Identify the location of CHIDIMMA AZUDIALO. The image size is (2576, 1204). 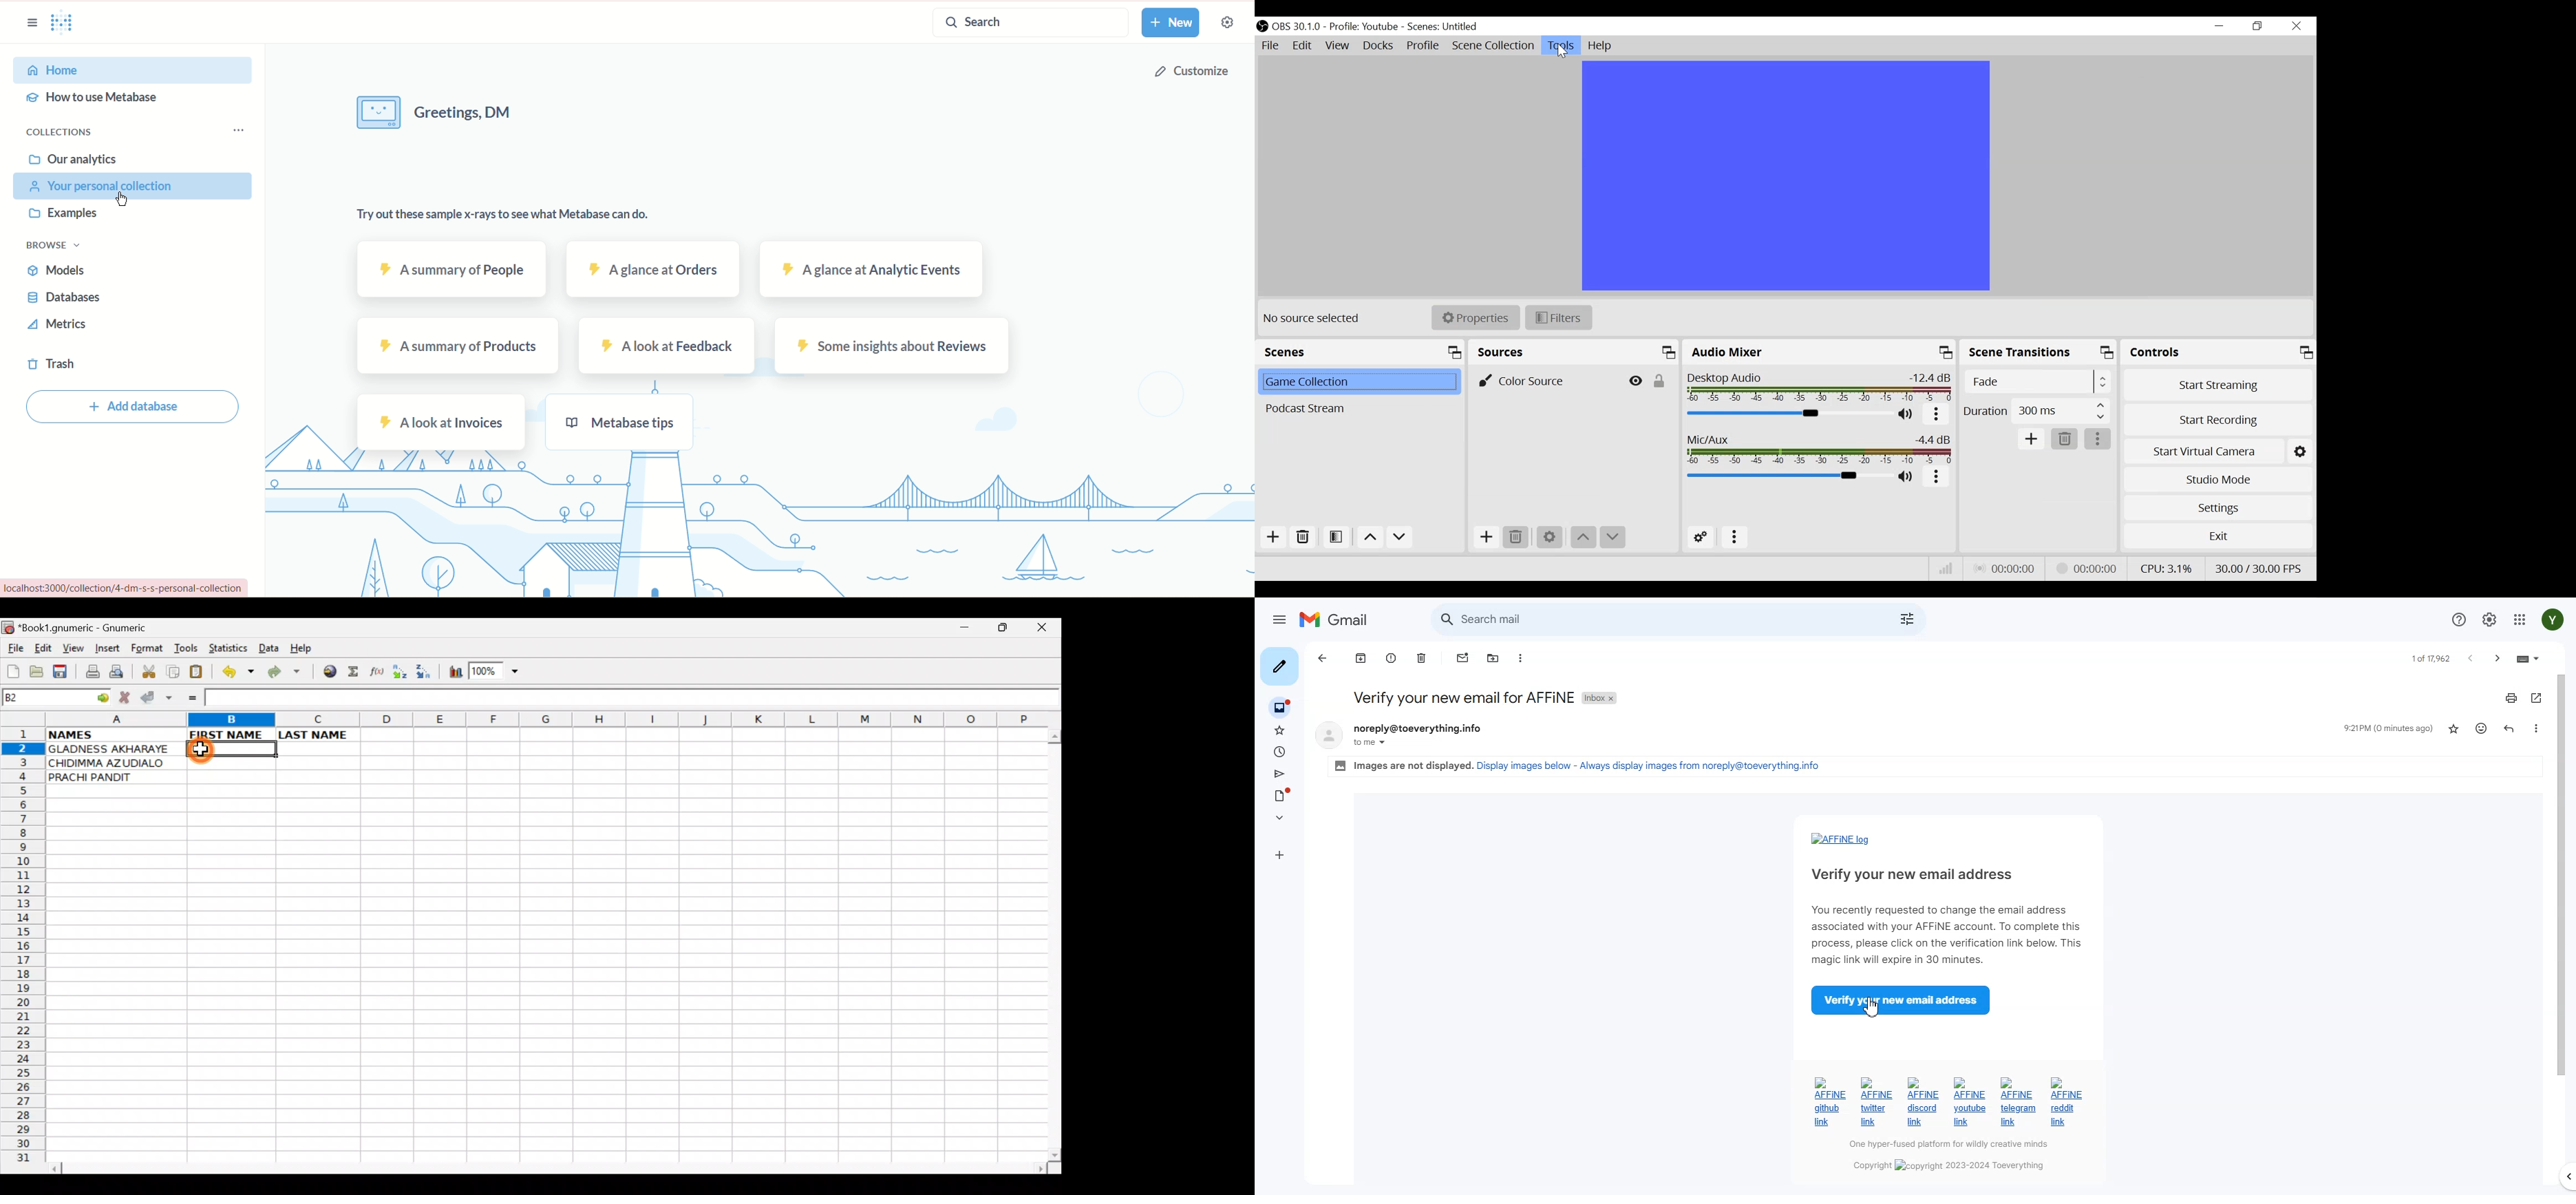
(114, 763).